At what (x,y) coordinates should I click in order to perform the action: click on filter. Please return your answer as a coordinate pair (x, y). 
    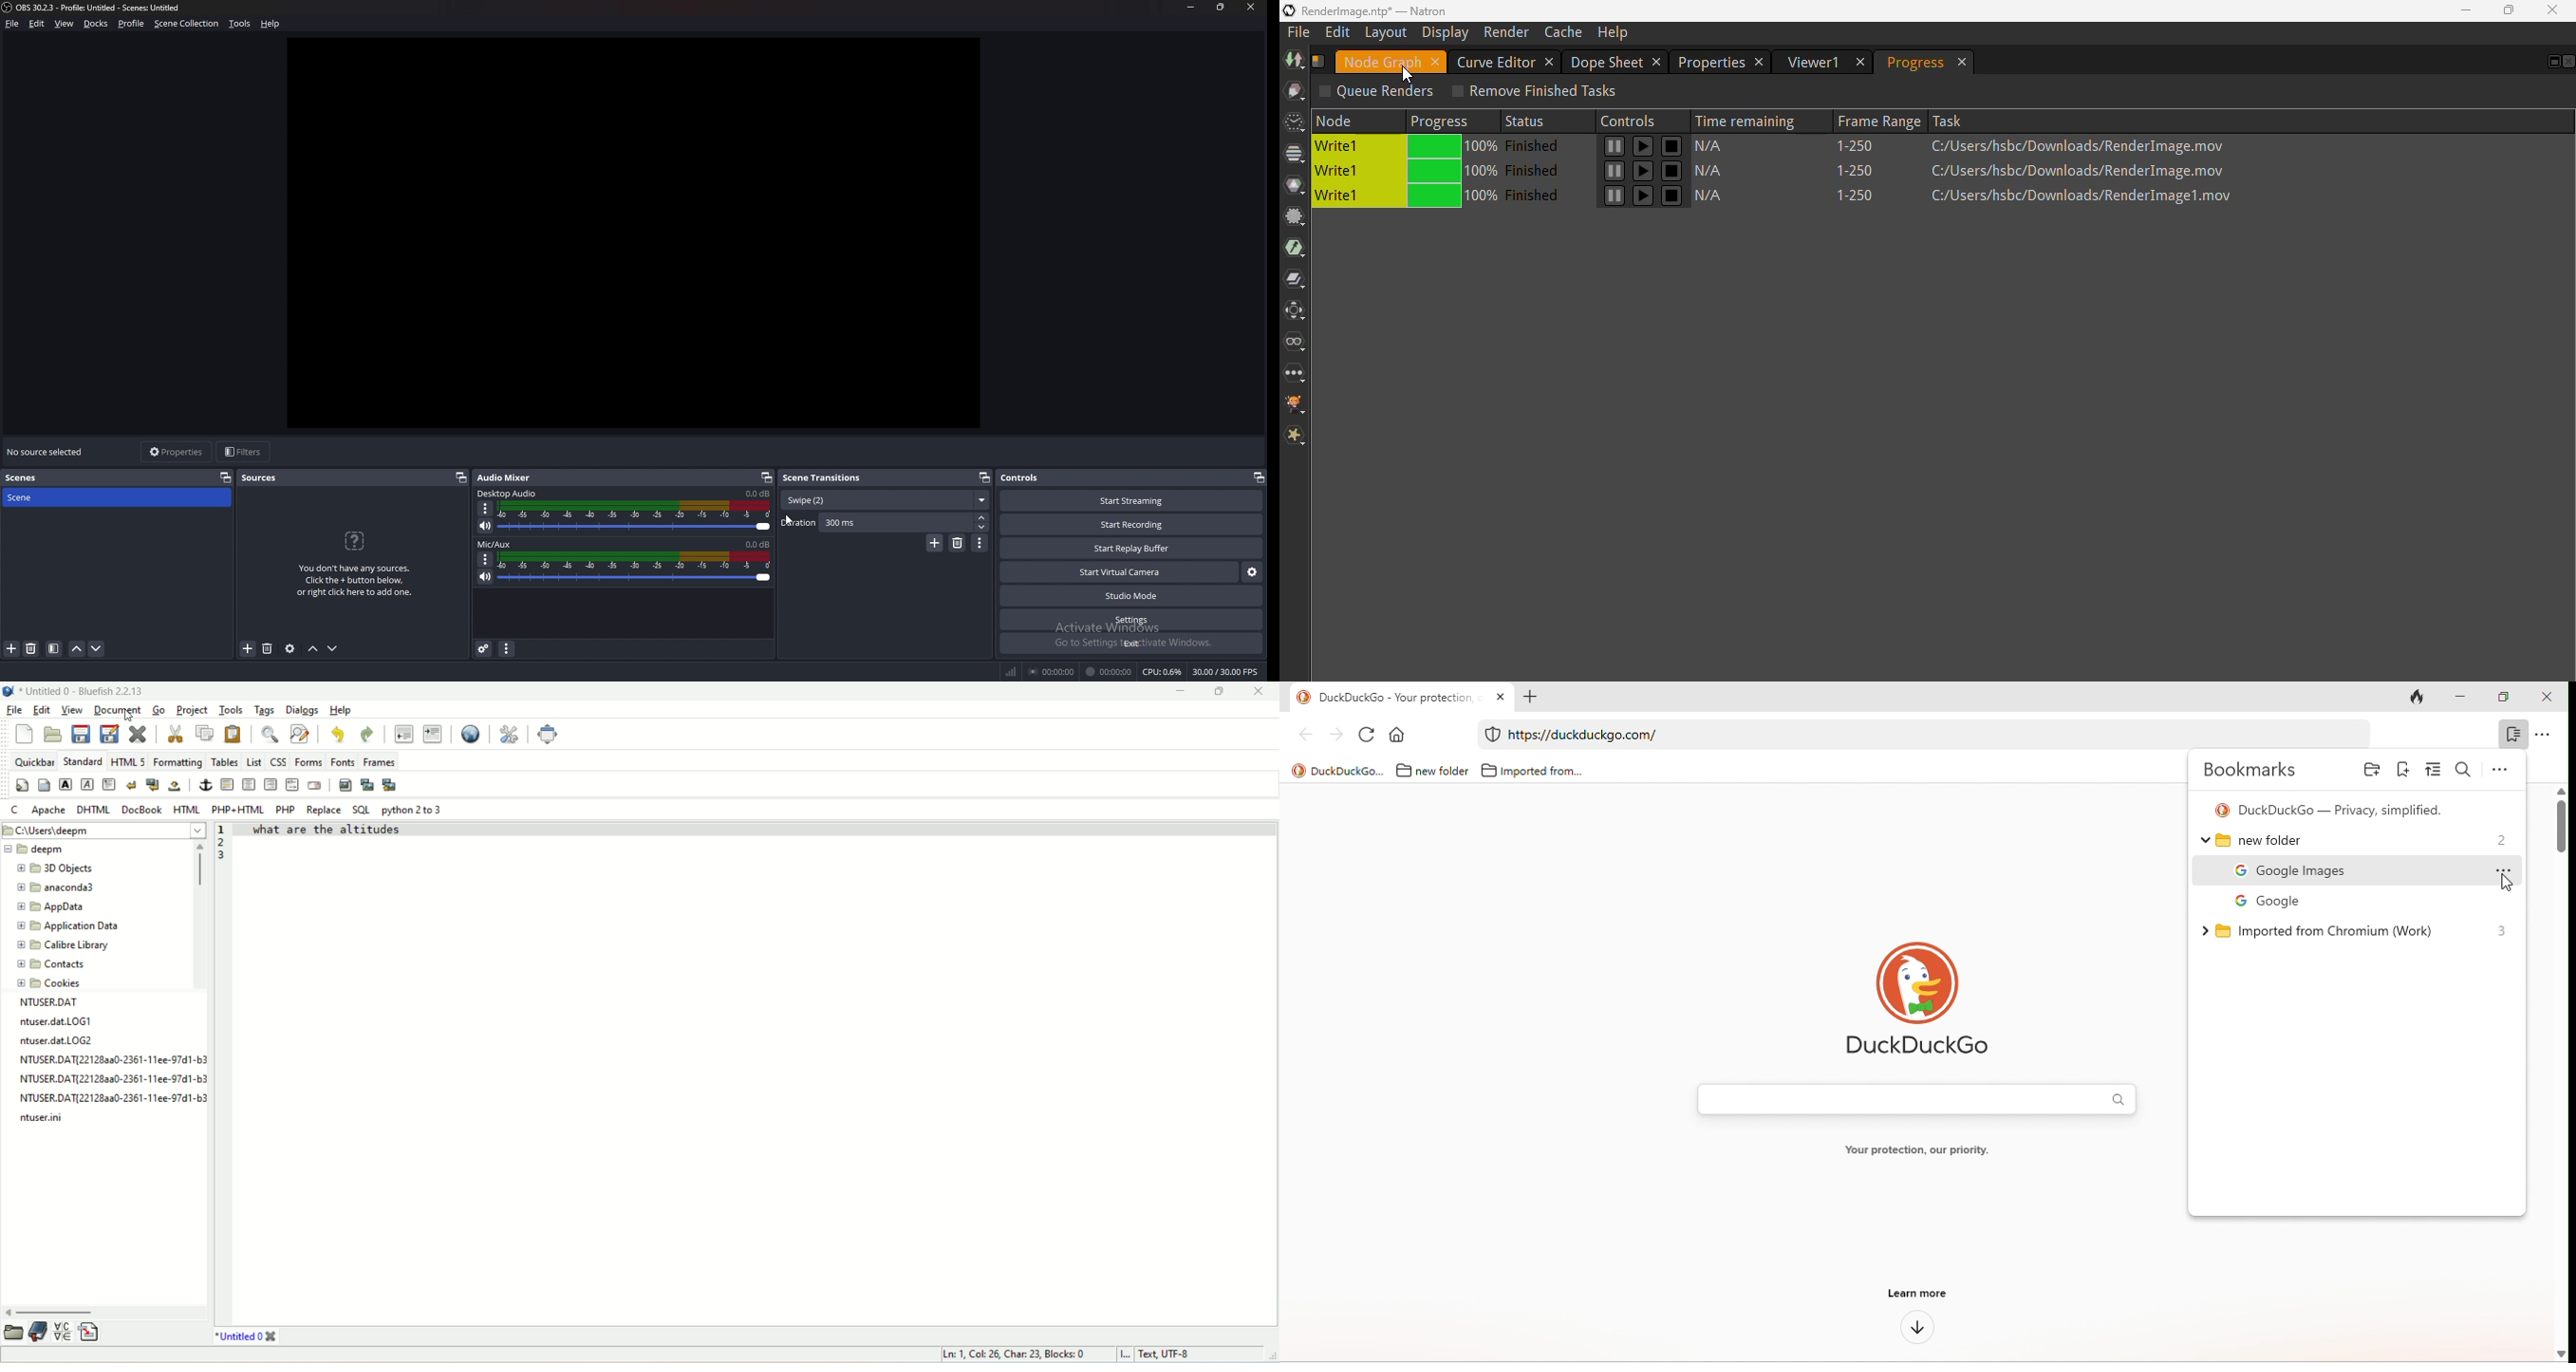
    Looking at the image, I should click on (53, 649).